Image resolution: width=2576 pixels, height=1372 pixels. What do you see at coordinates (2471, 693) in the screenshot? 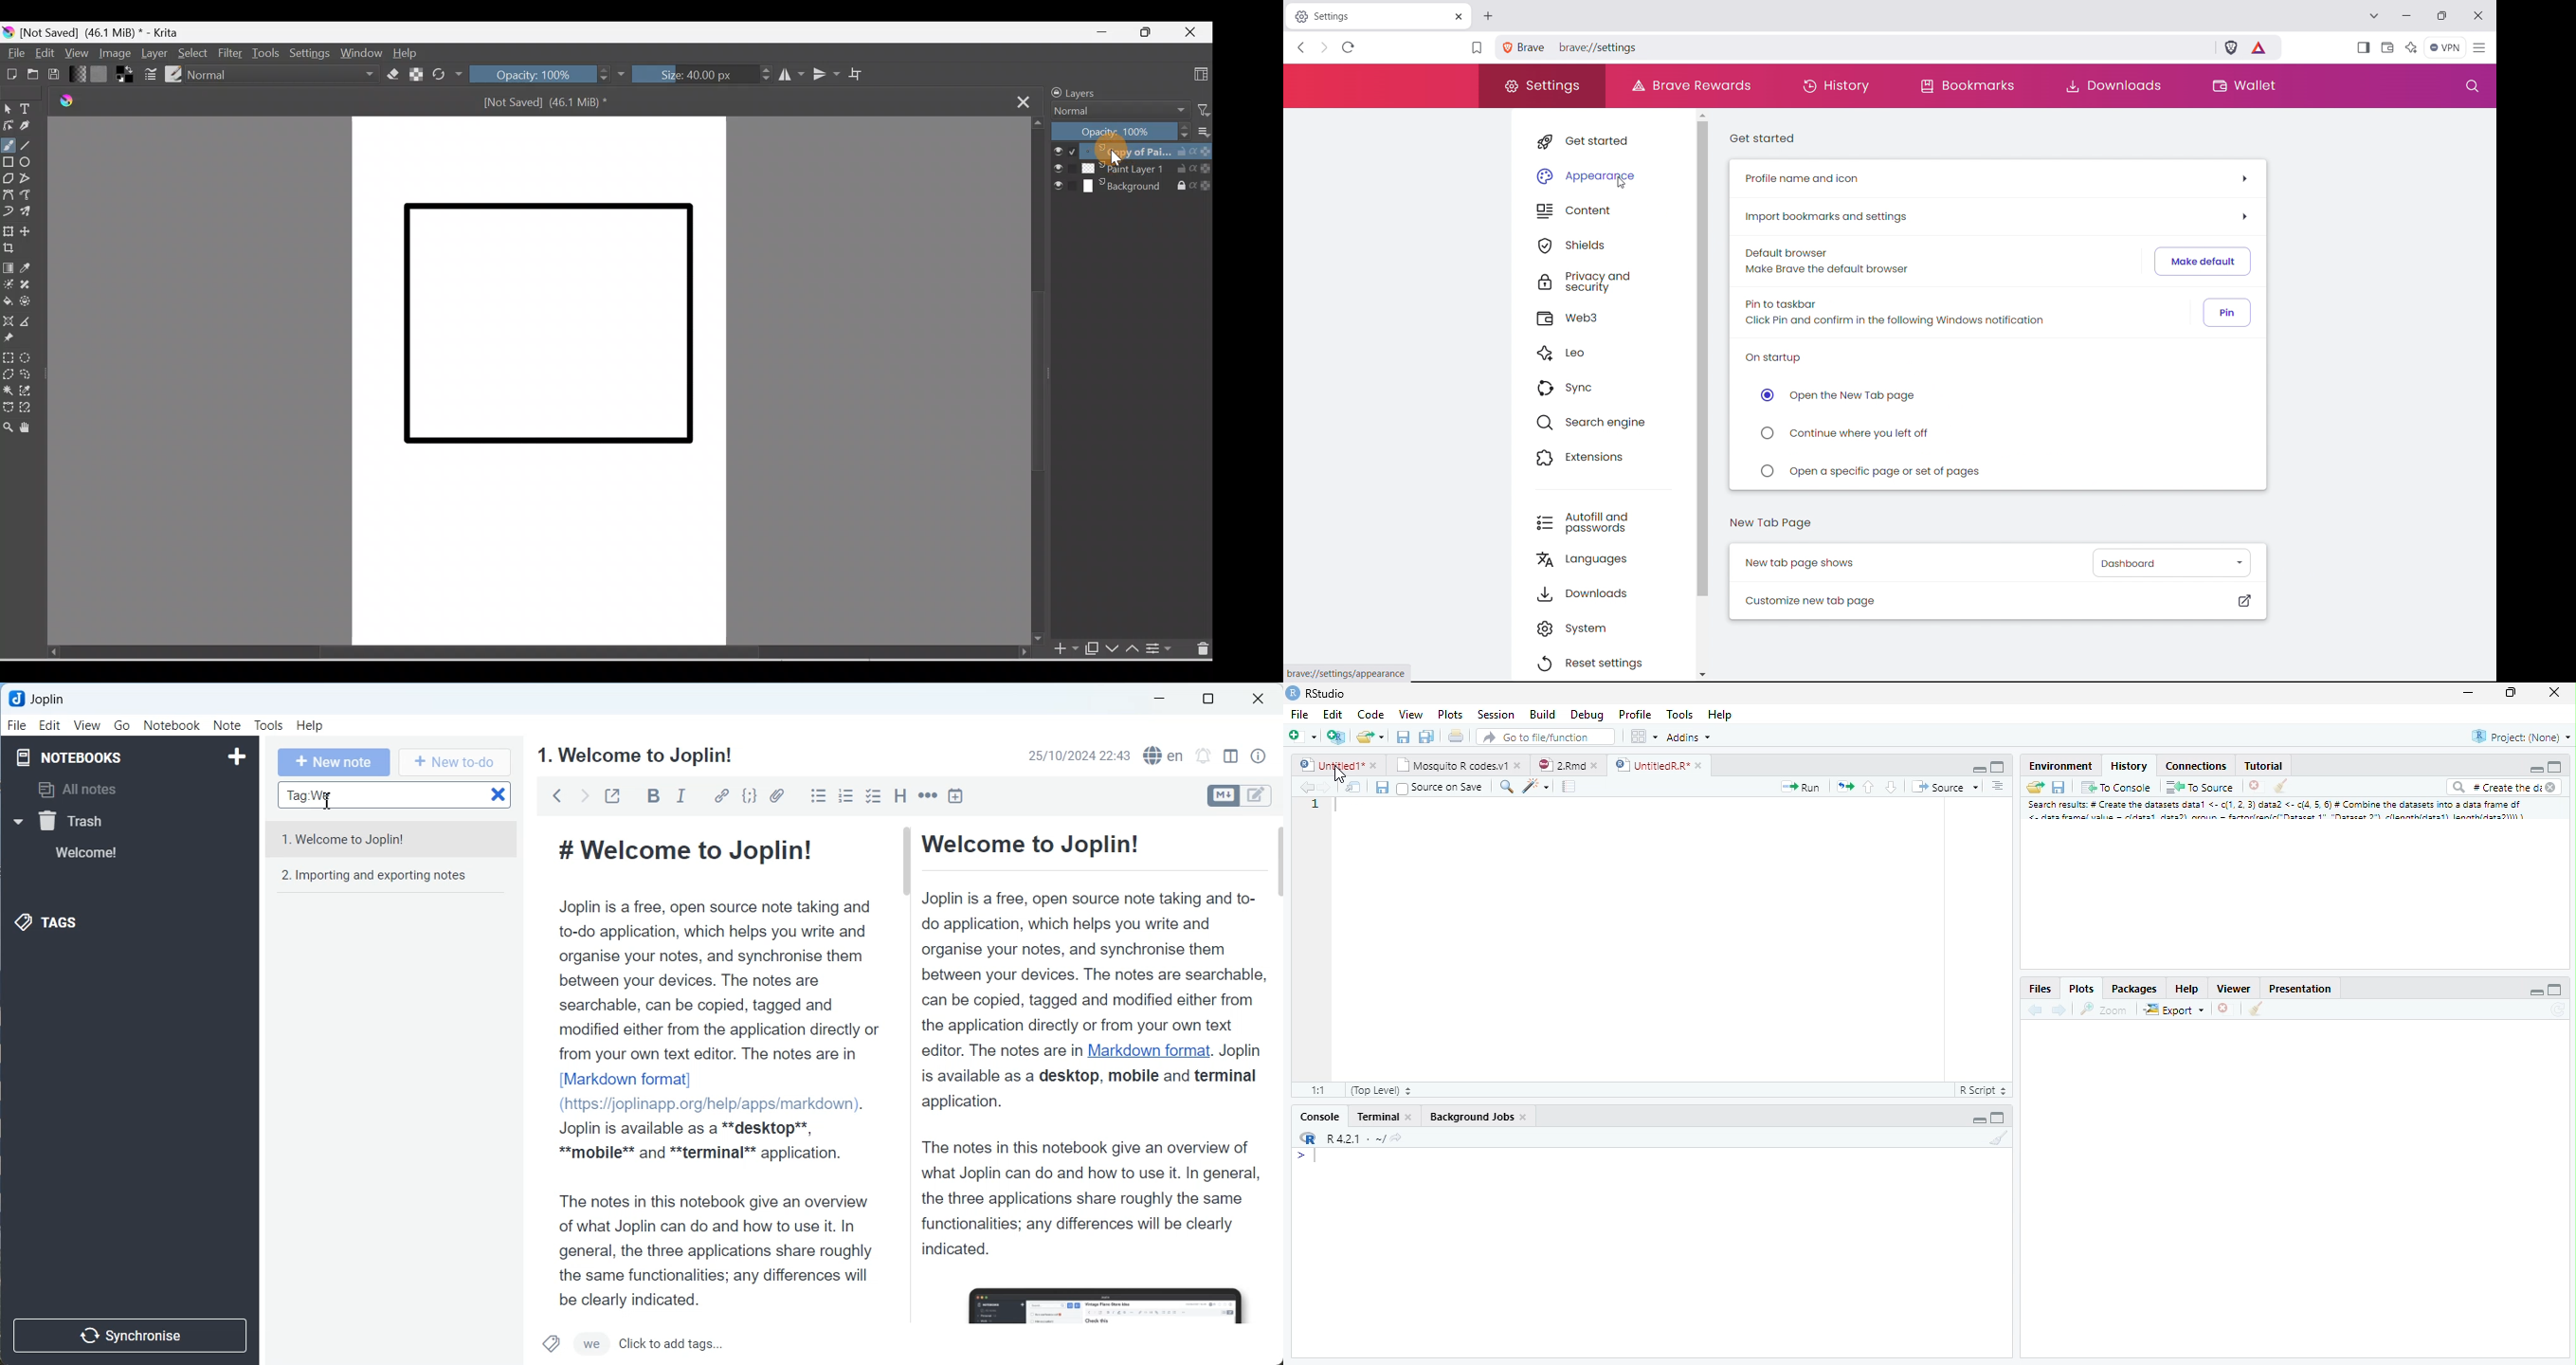
I see `Minimize` at bounding box center [2471, 693].